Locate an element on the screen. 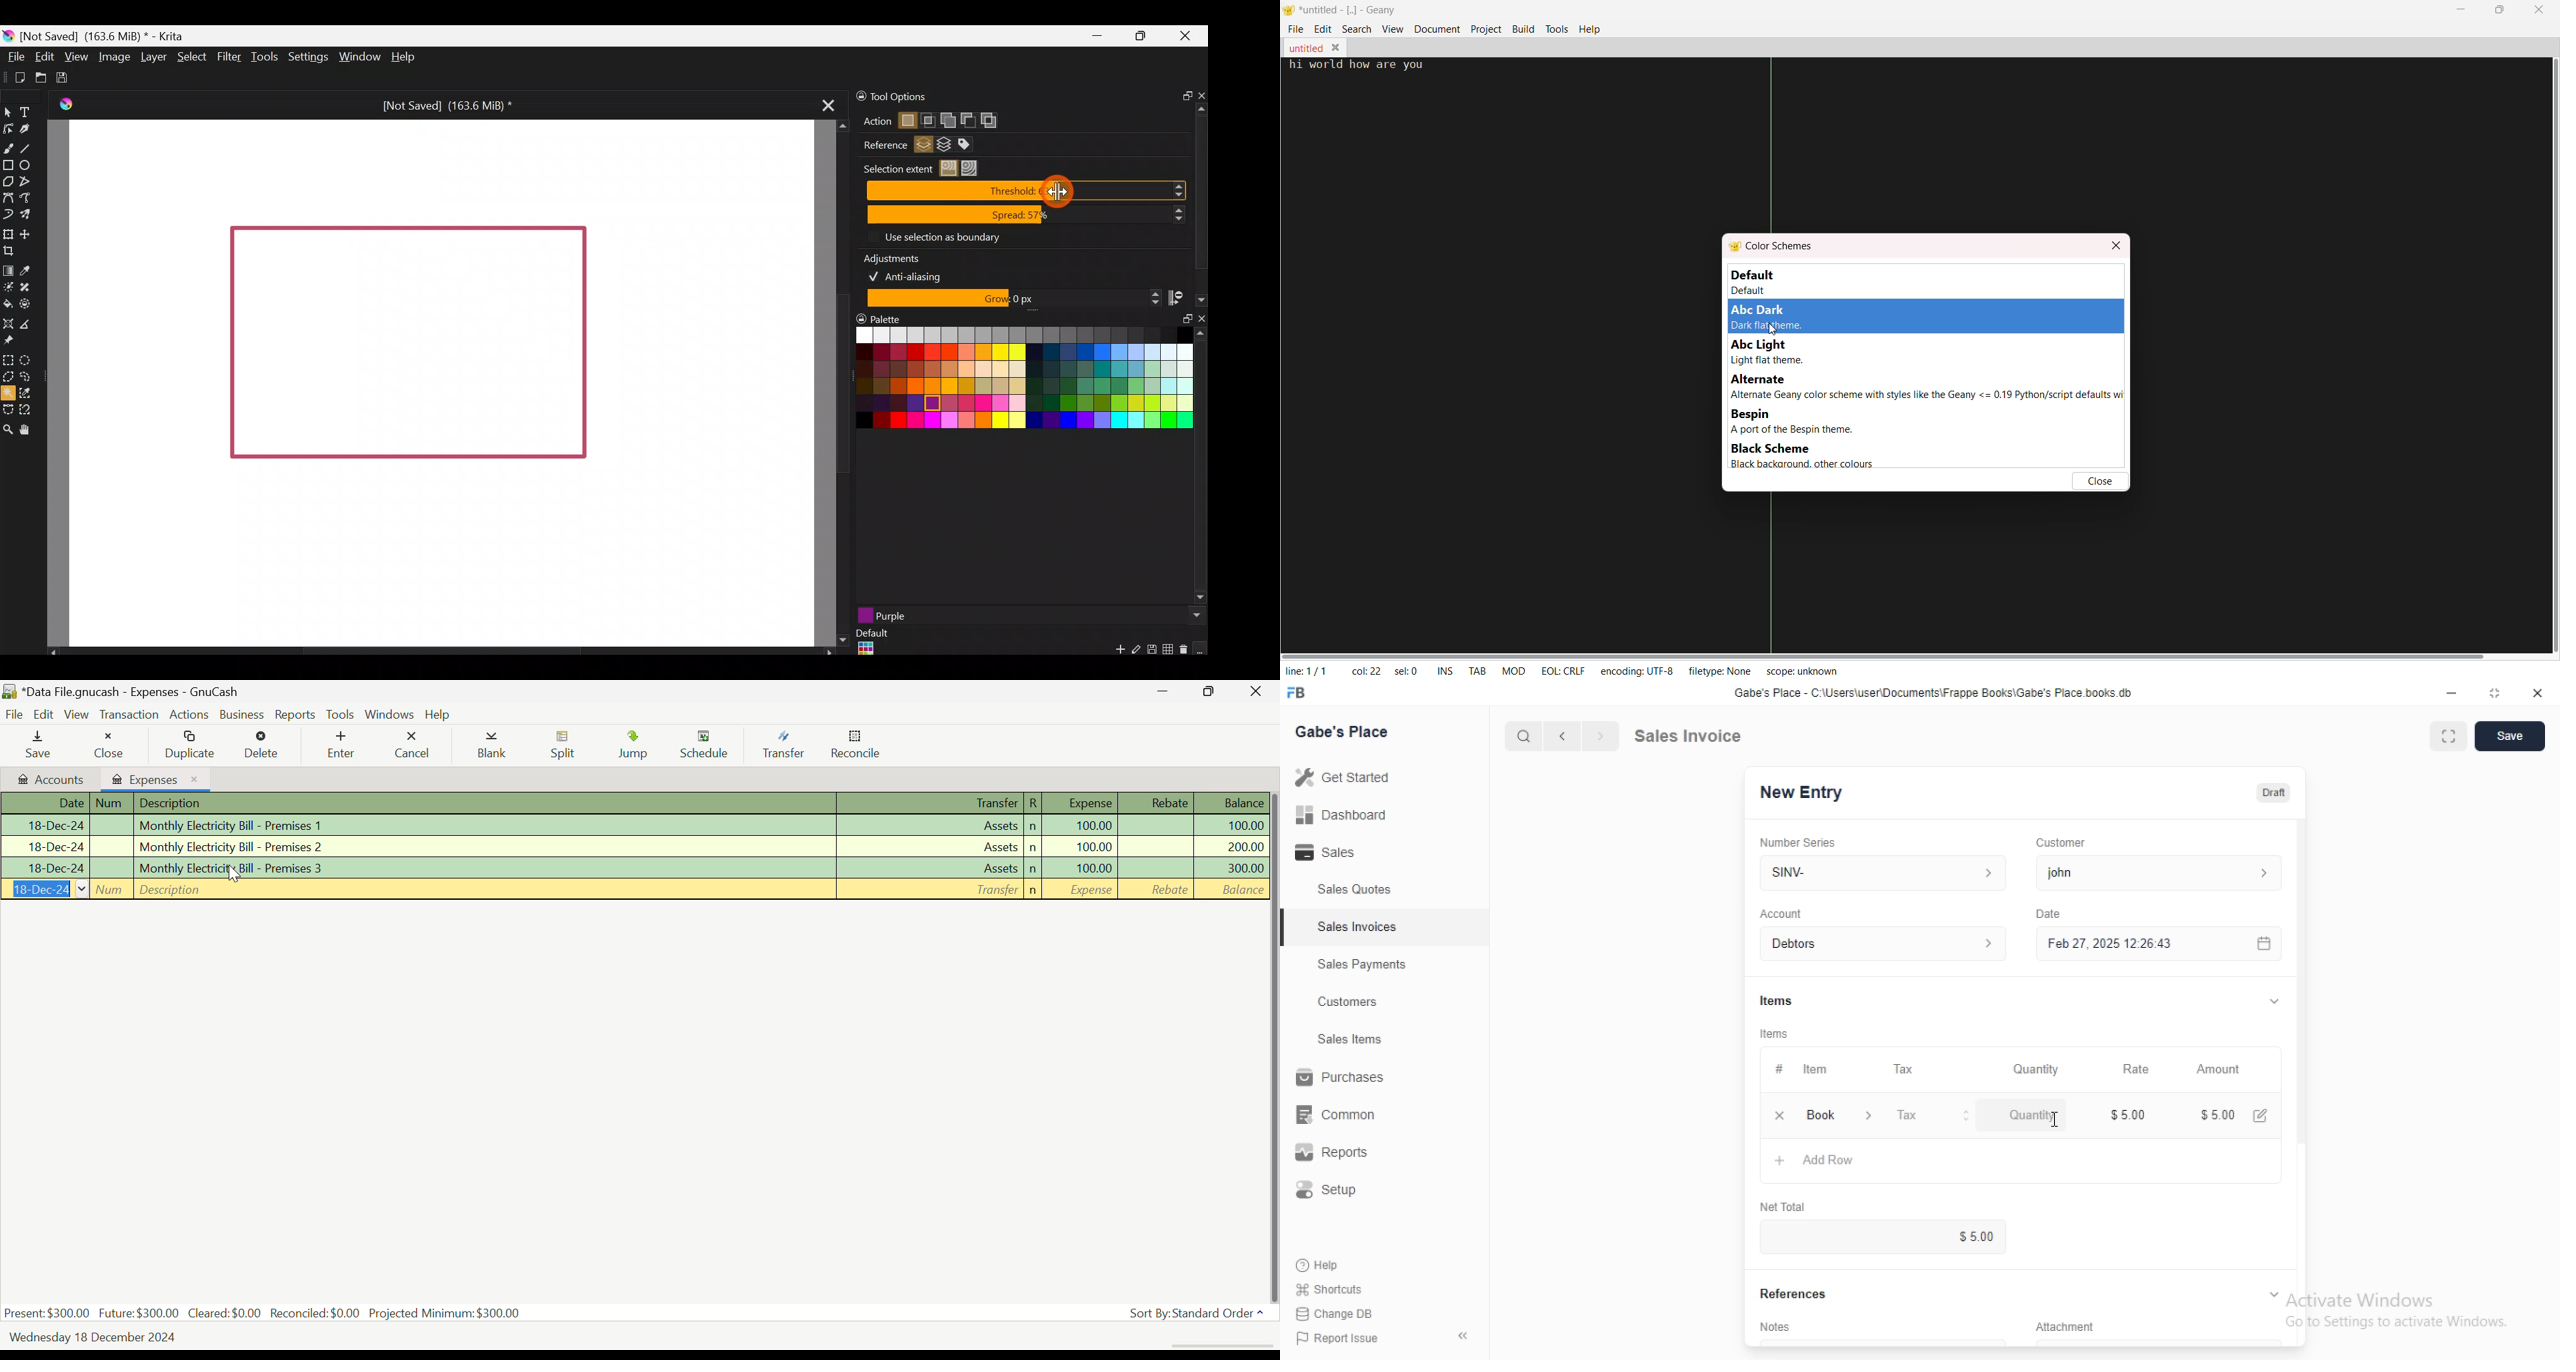  Select shapes tool is located at coordinates (10, 114).